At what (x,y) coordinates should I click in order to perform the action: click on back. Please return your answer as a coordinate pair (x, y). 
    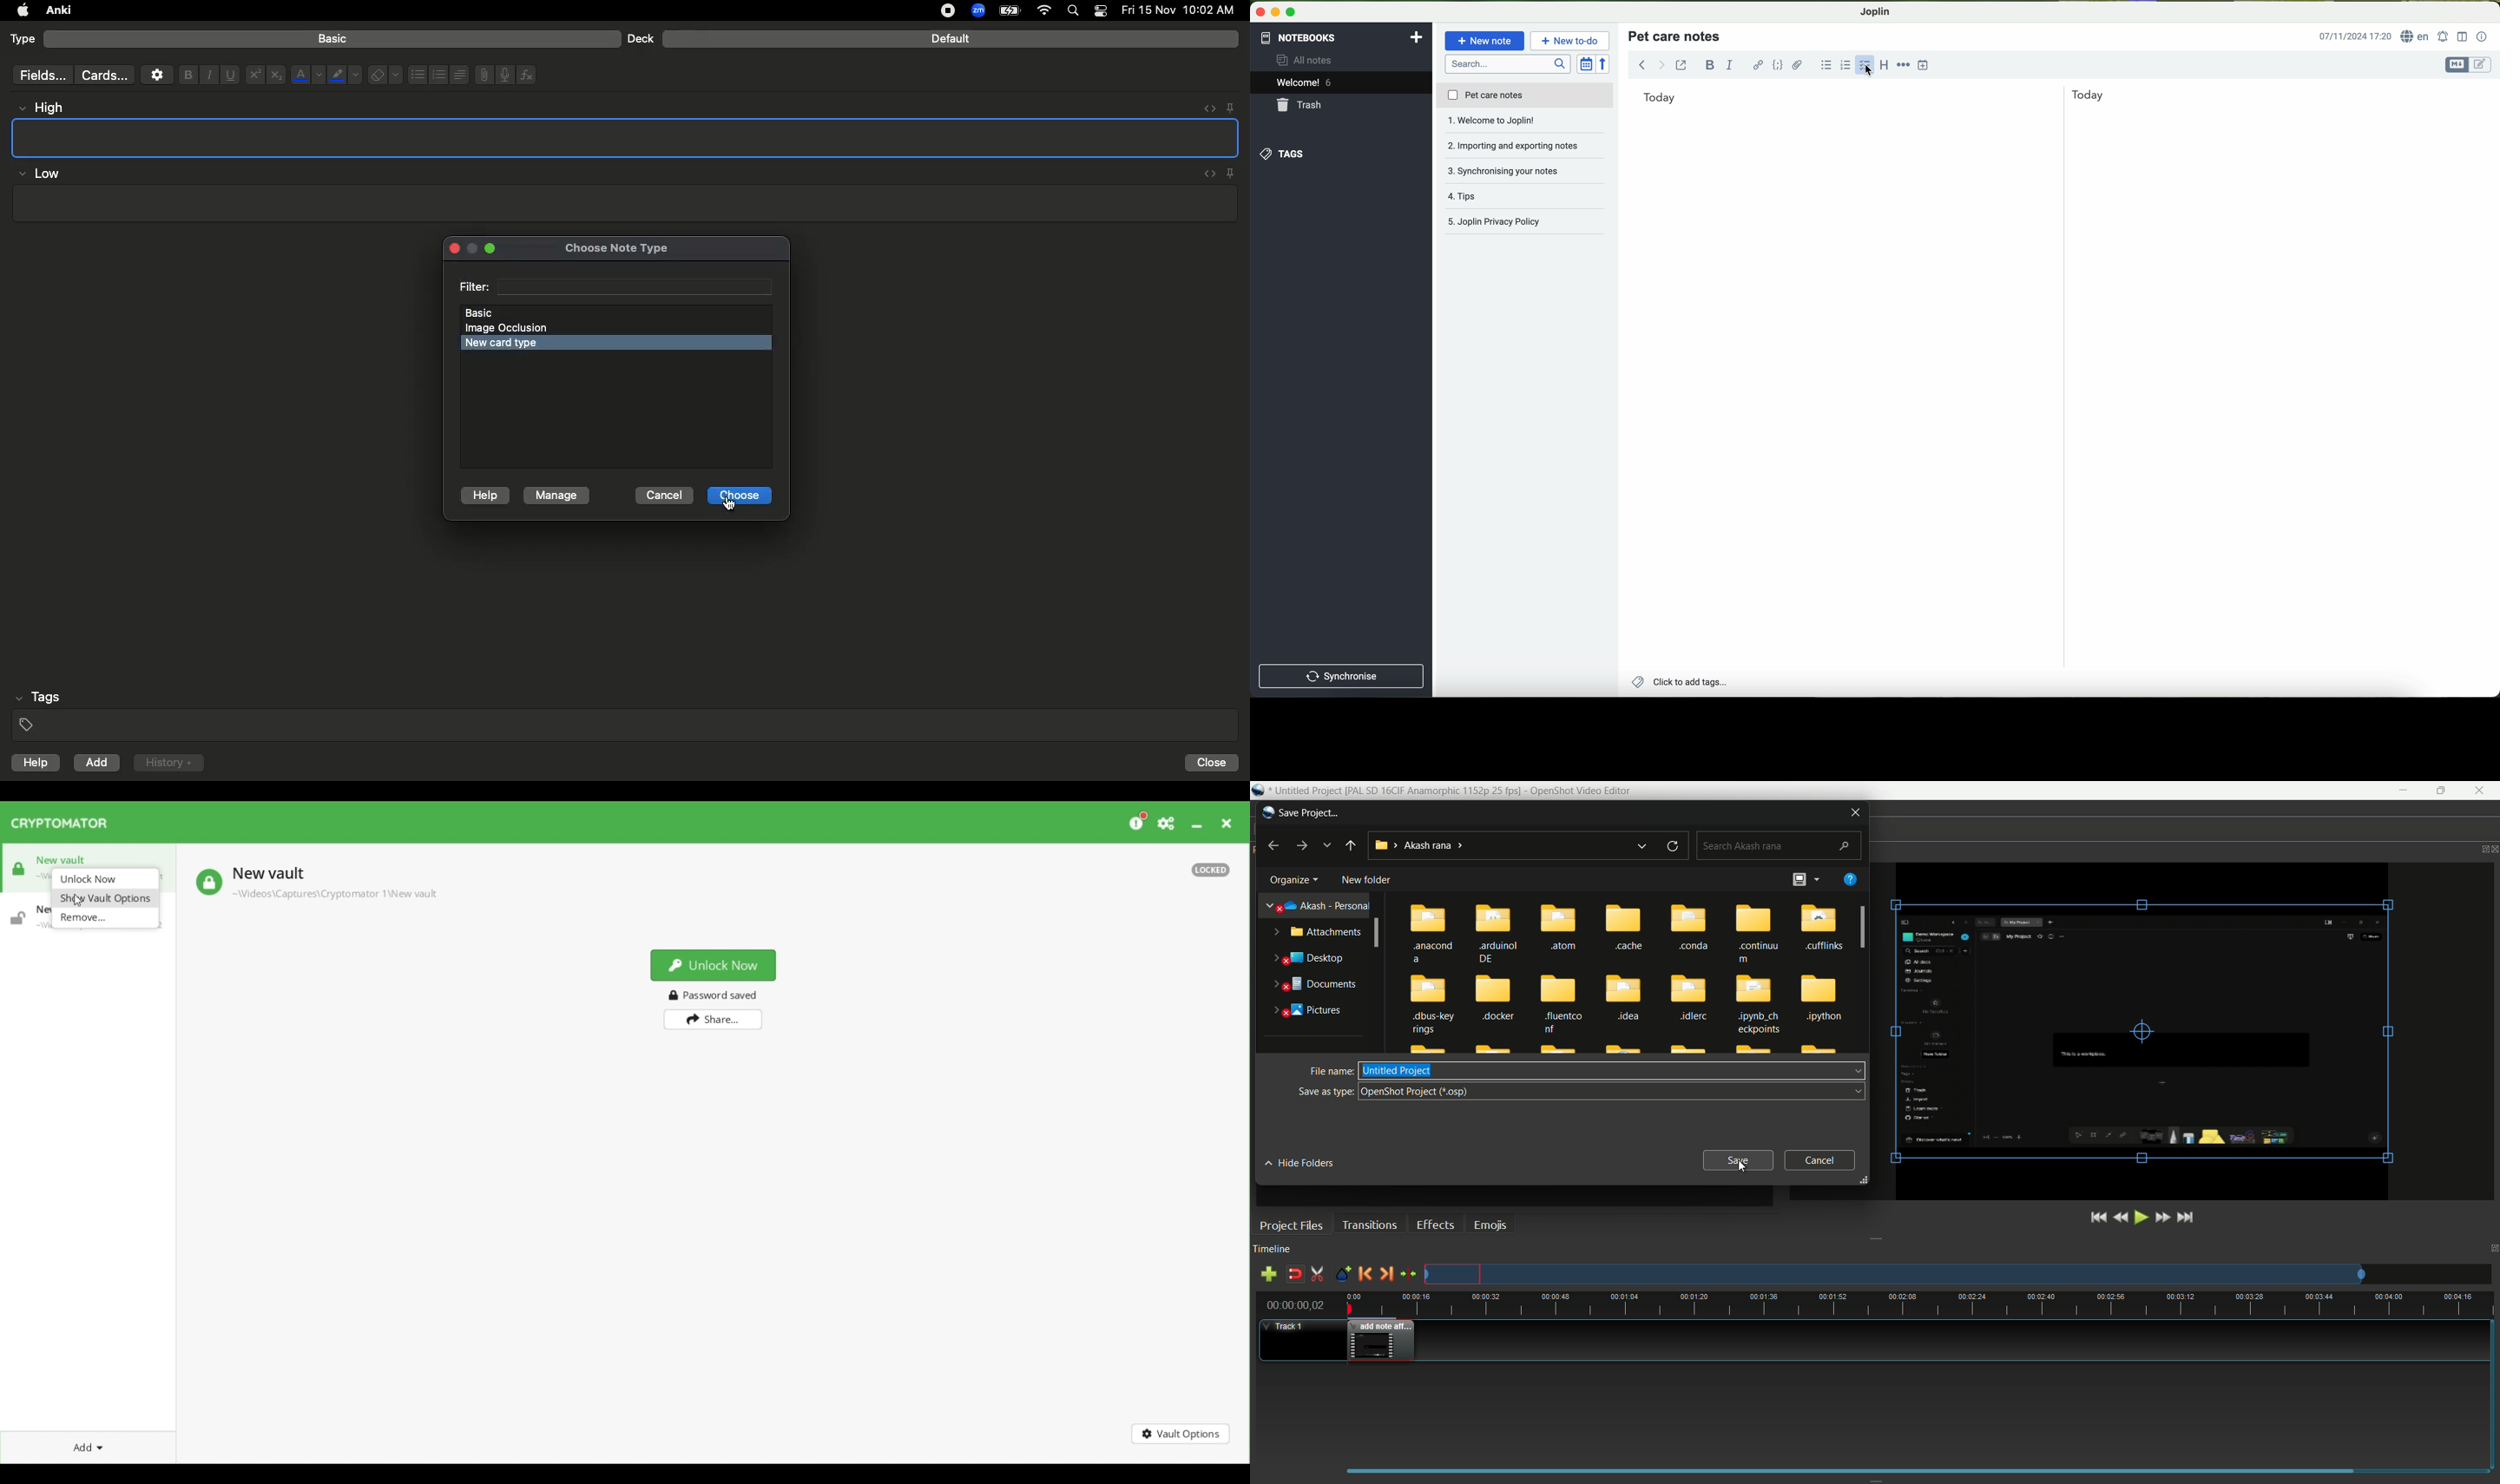
    Looking at the image, I should click on (1272, 846).